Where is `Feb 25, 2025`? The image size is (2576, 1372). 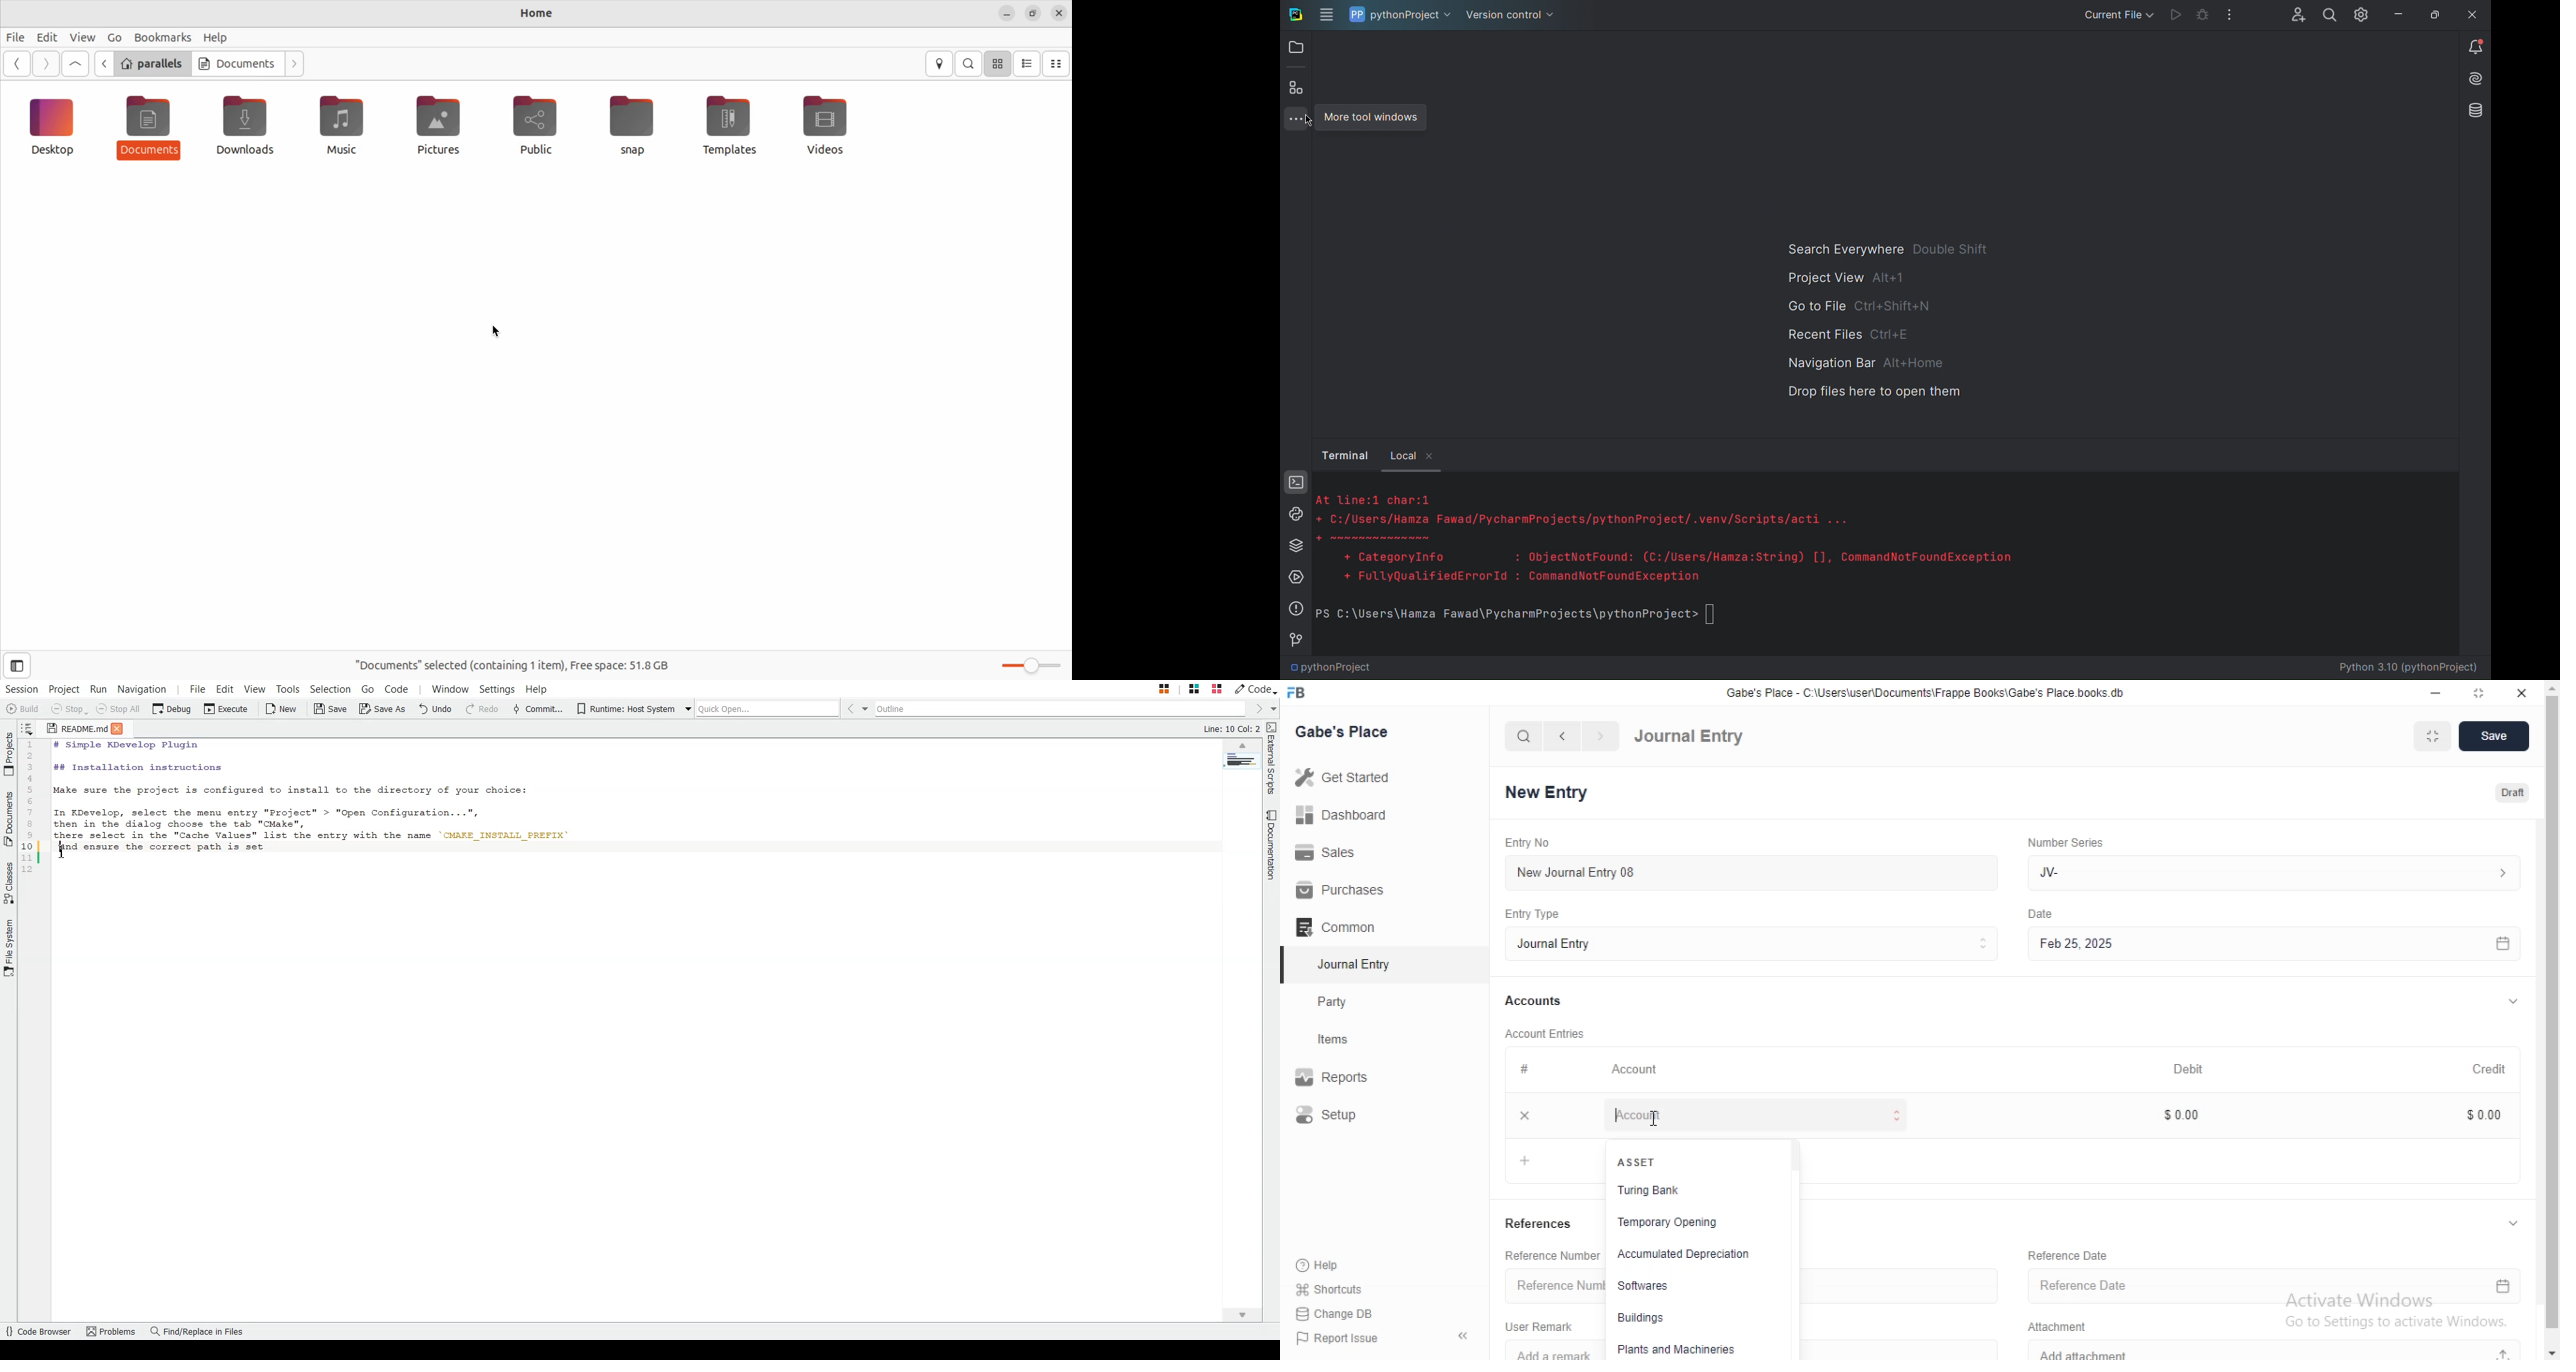
Feb 25, 2025 is located at coordinates (2283, 943).